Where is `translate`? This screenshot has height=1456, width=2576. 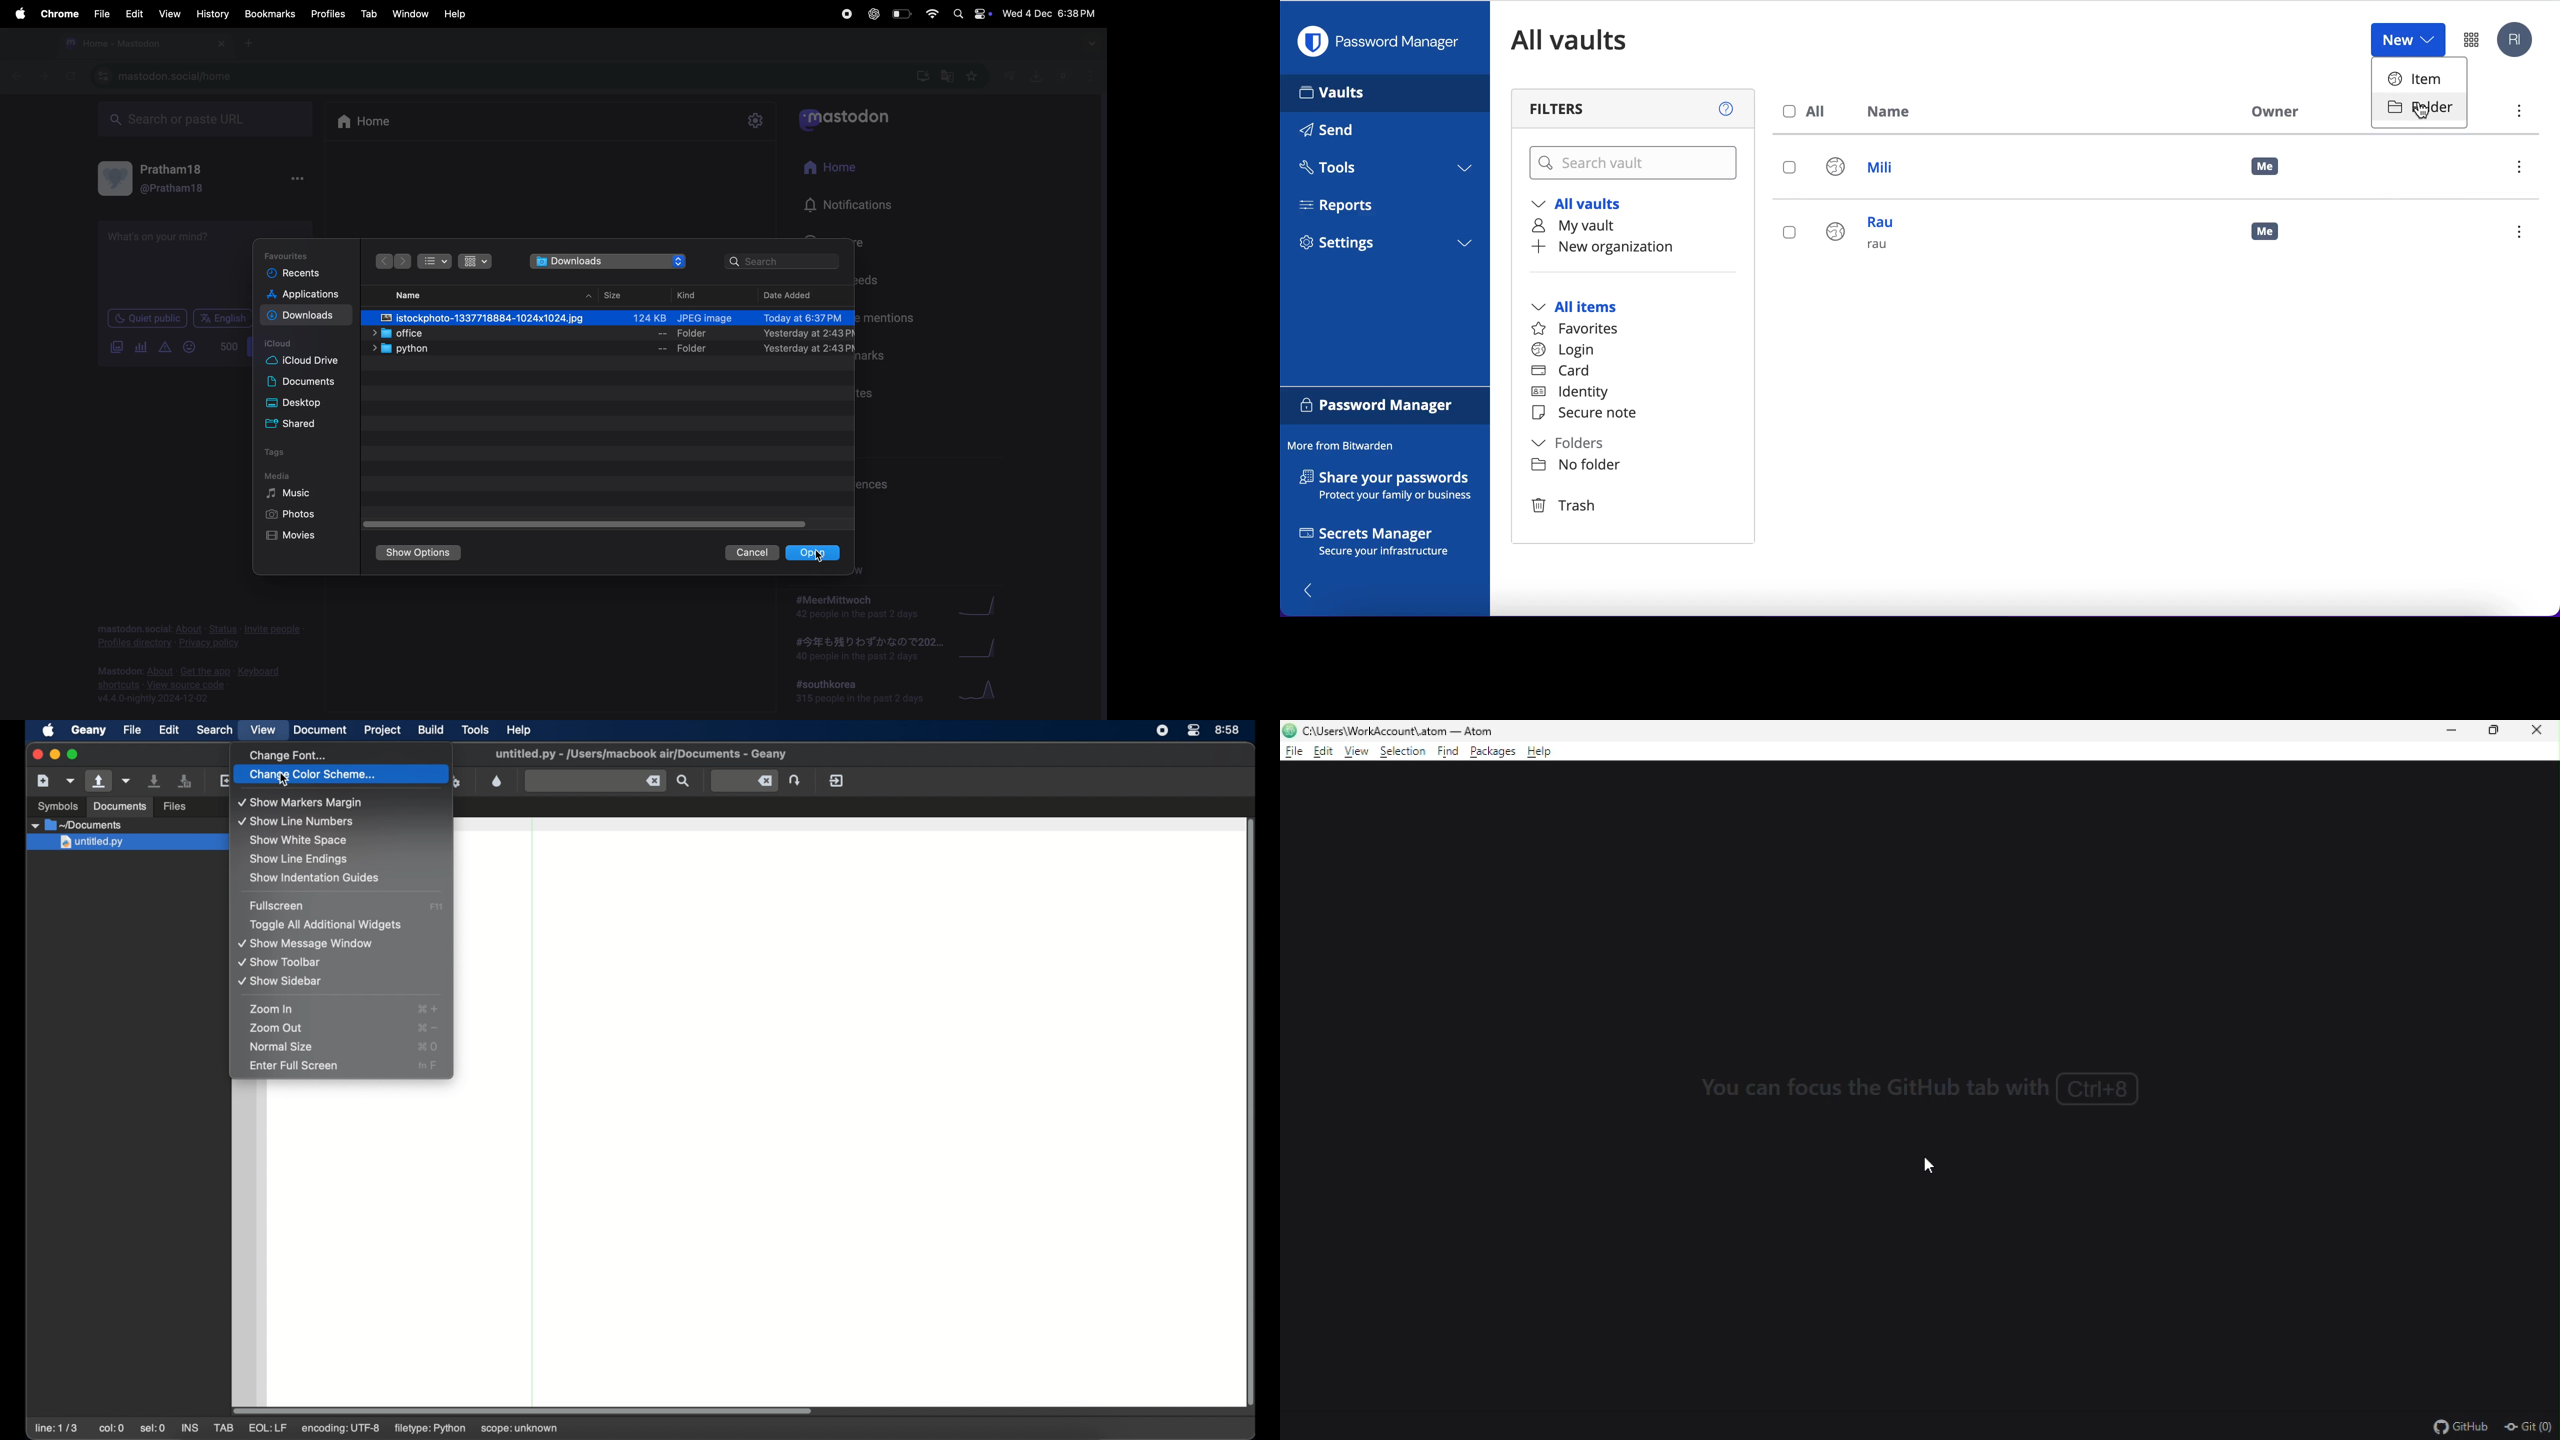
translate is located at coordinates (948, 79).